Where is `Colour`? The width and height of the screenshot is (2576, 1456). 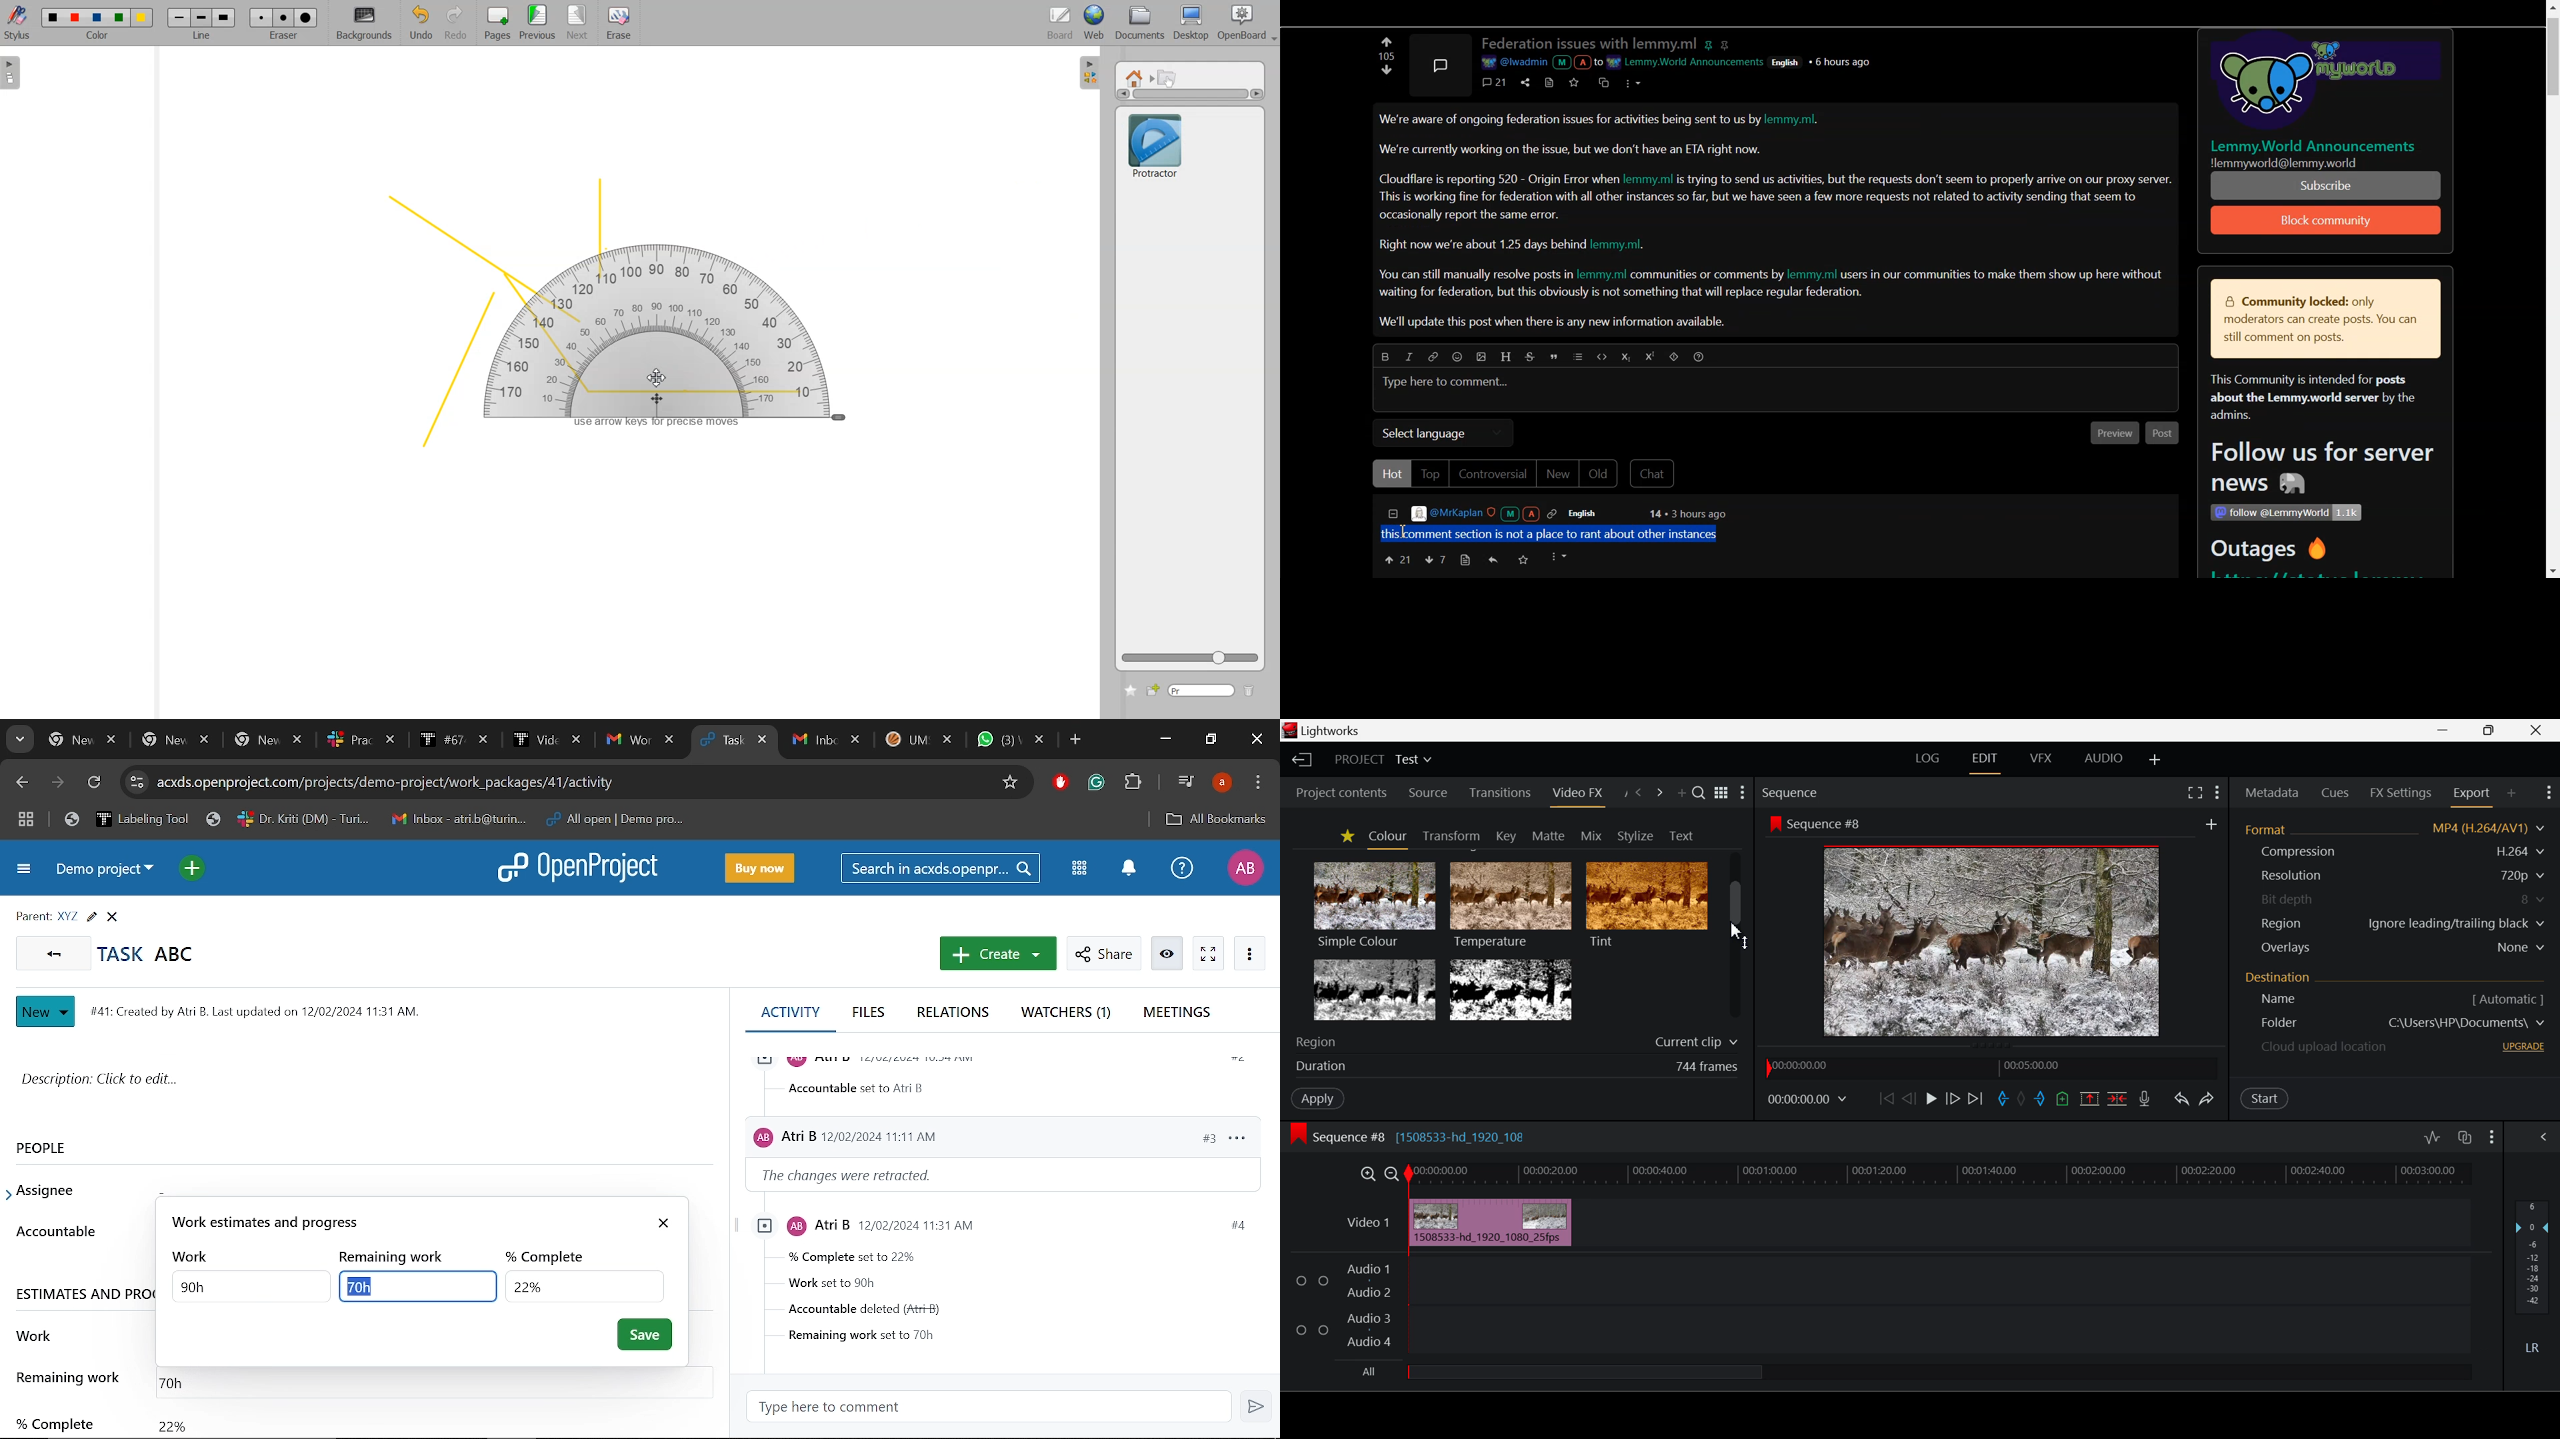
Colour is located at coordinates (1385, 837).